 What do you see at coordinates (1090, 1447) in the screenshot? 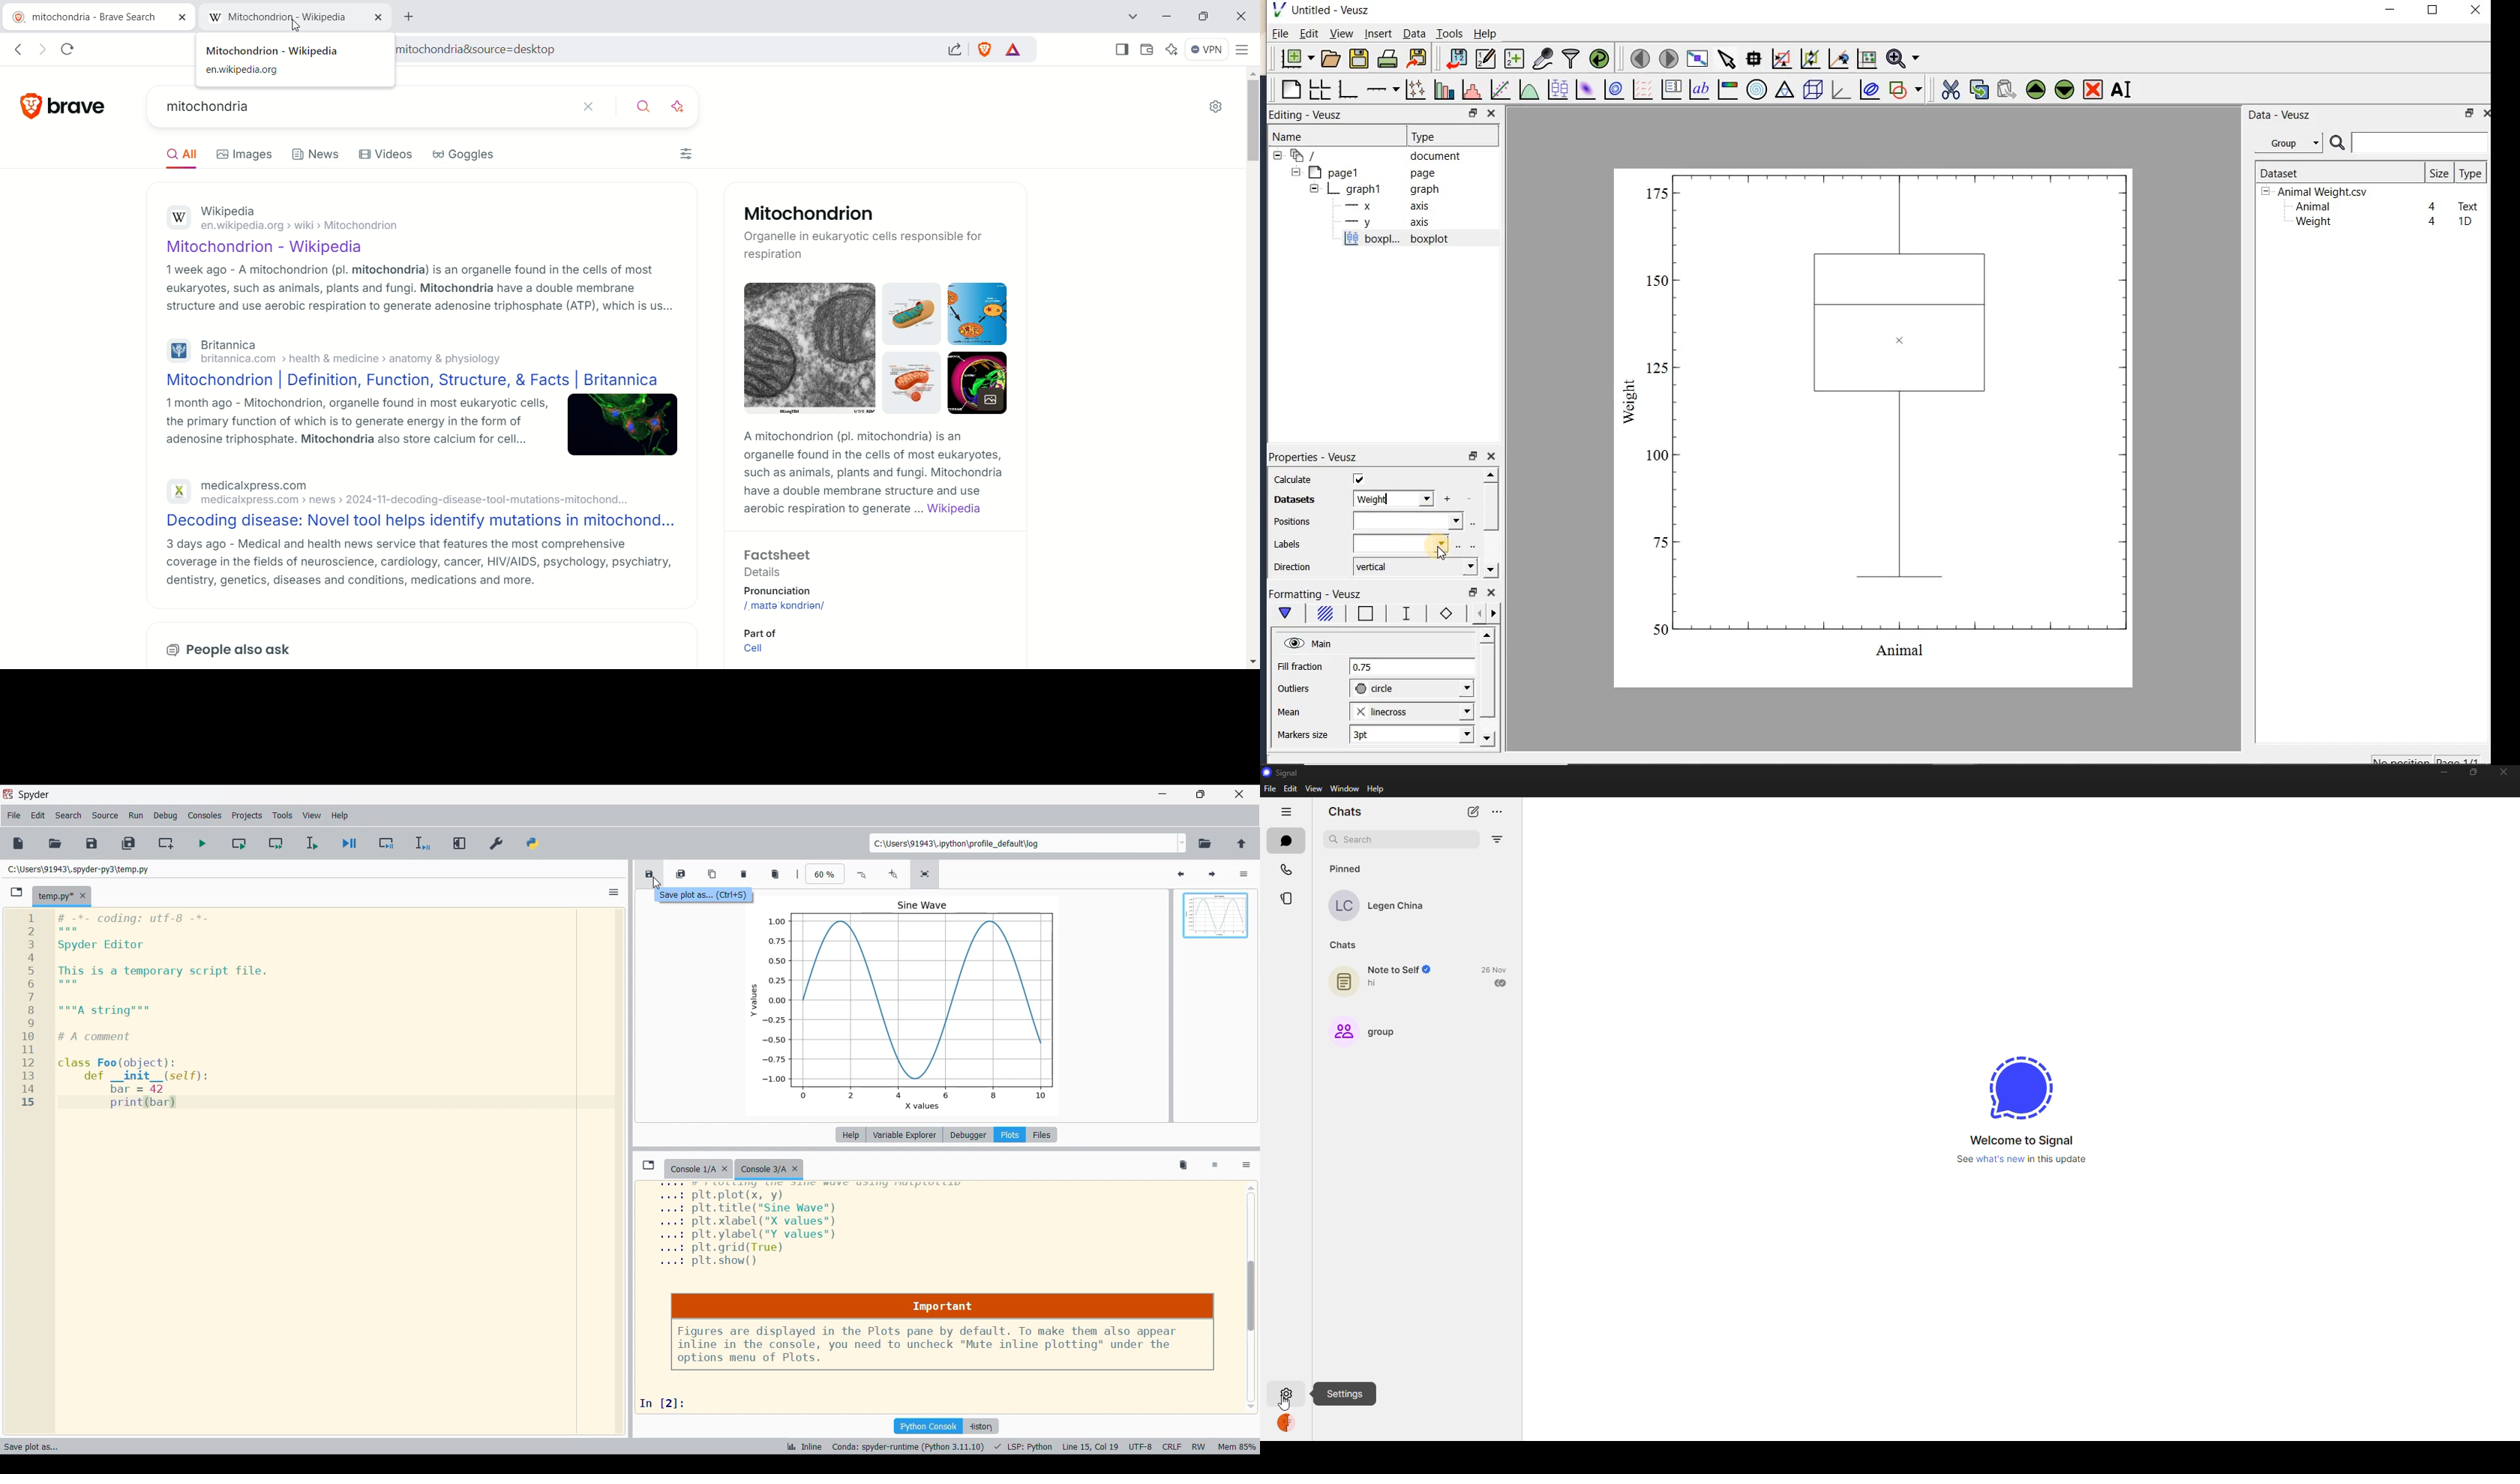
I see `CURSOR POSITION` at bounding box center [1090, 1447].